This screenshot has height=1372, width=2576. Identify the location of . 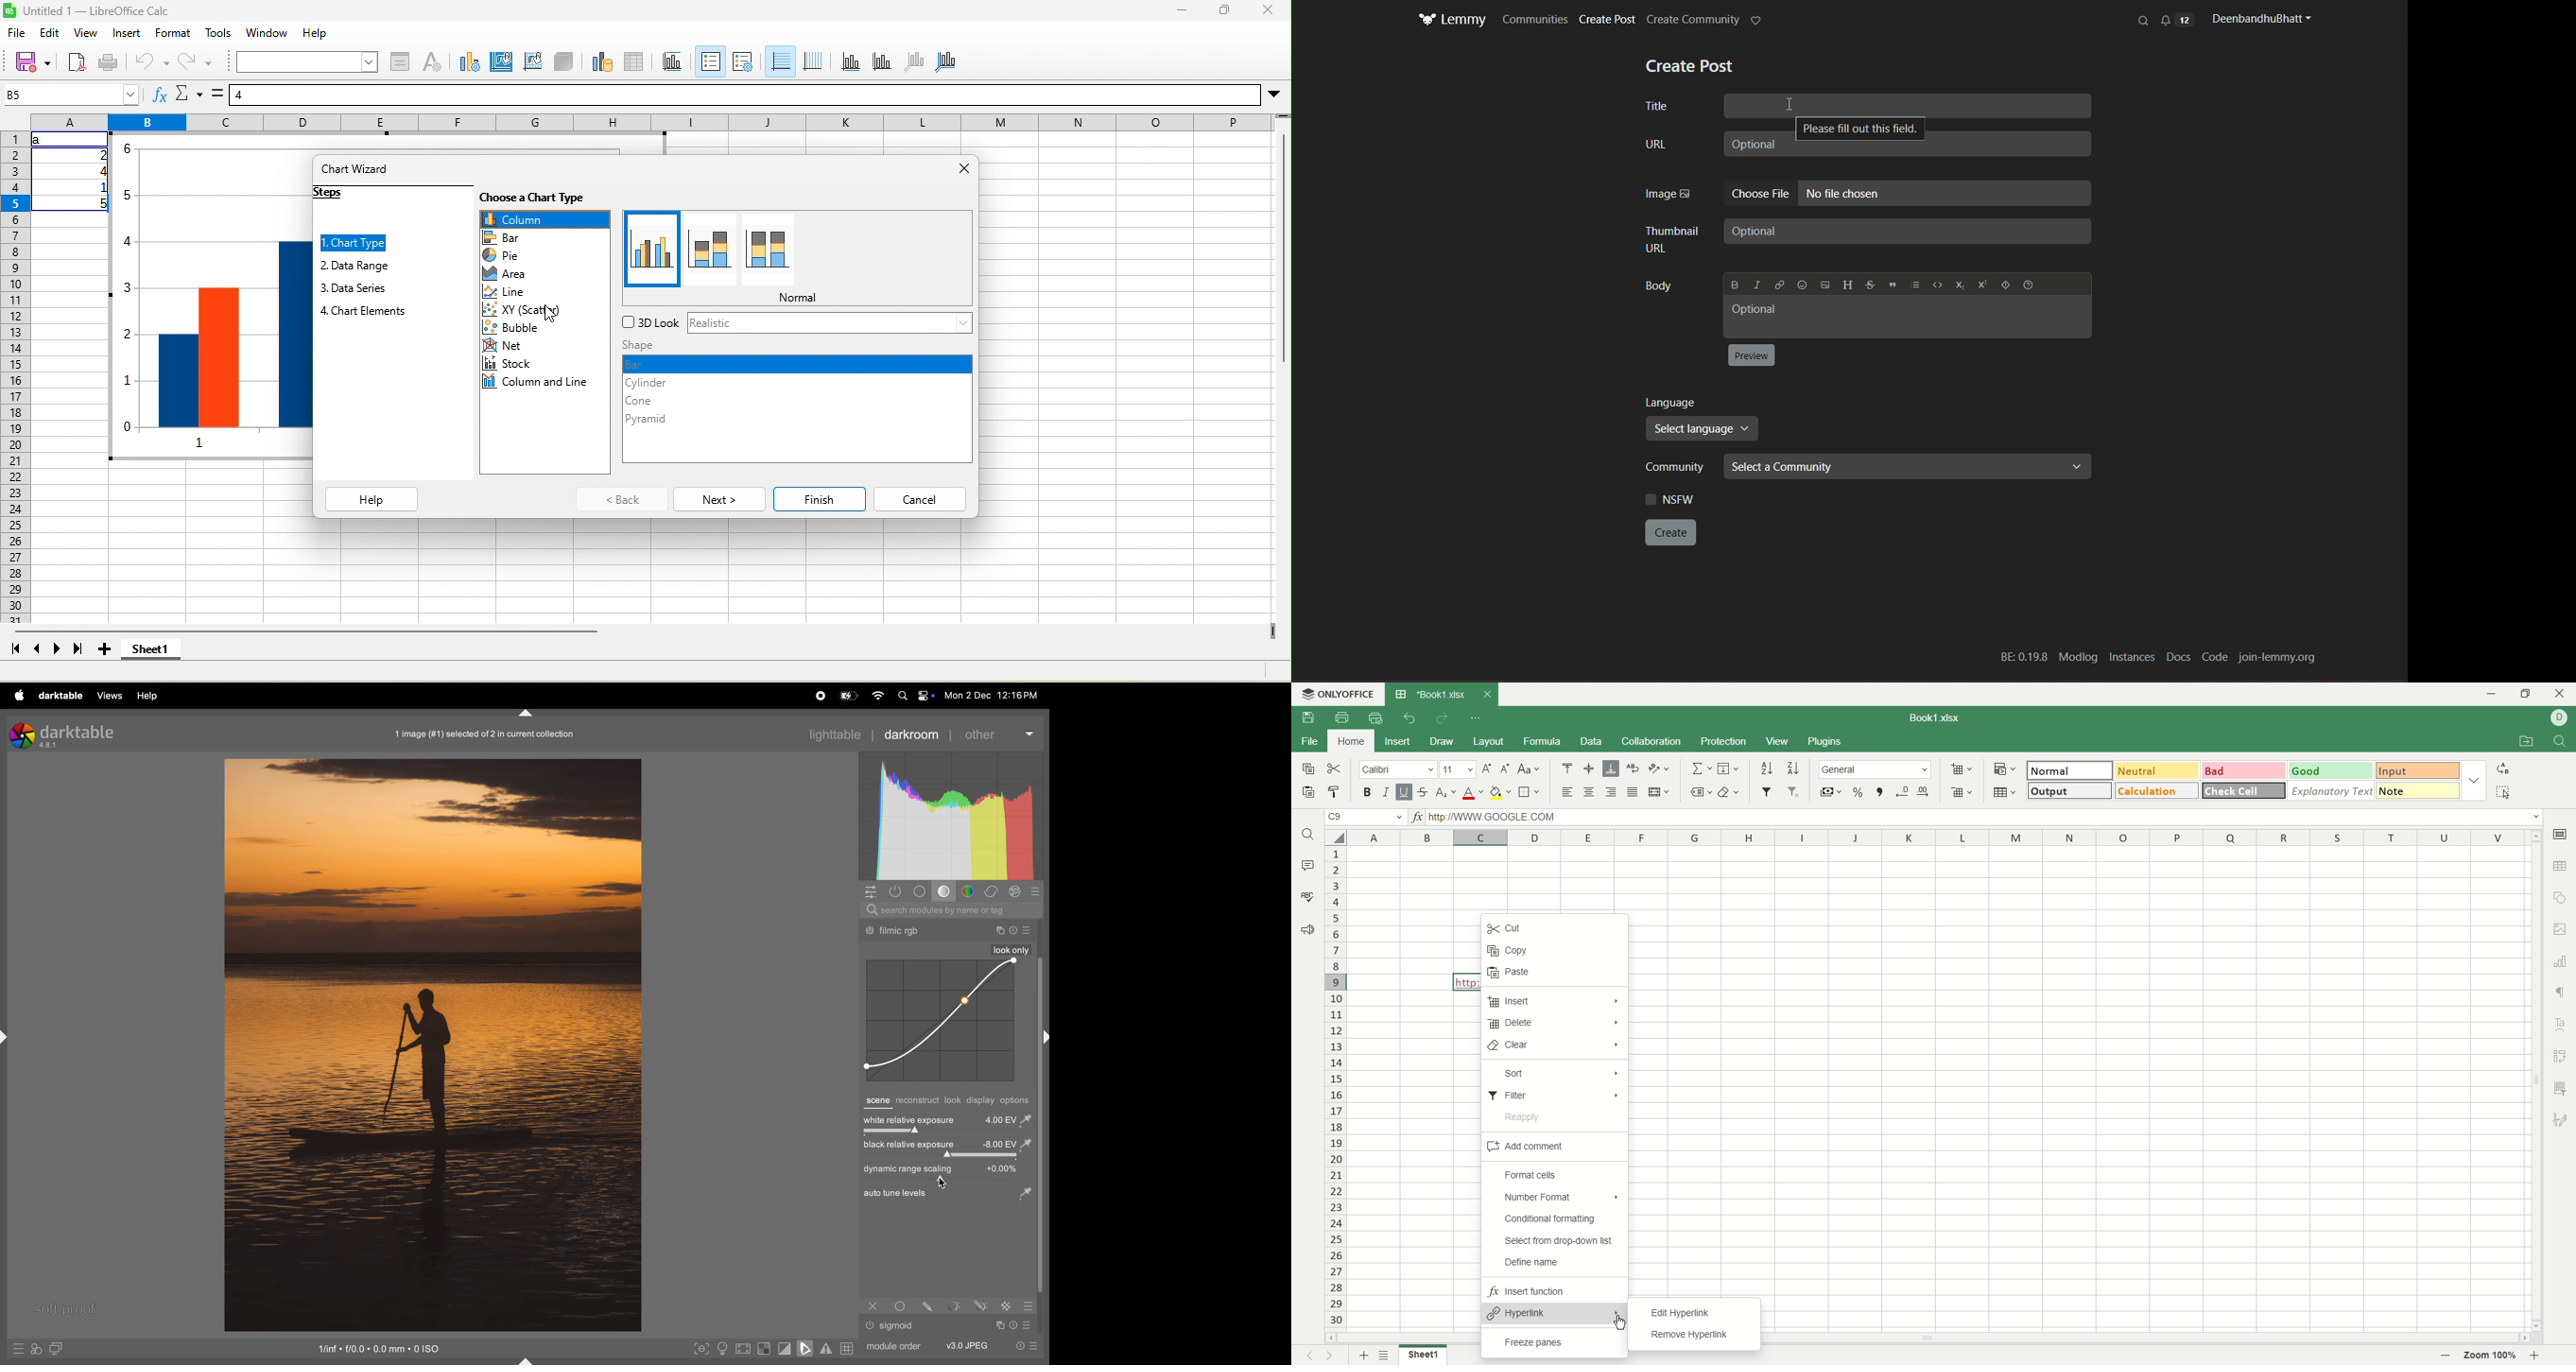
(870, 1325).